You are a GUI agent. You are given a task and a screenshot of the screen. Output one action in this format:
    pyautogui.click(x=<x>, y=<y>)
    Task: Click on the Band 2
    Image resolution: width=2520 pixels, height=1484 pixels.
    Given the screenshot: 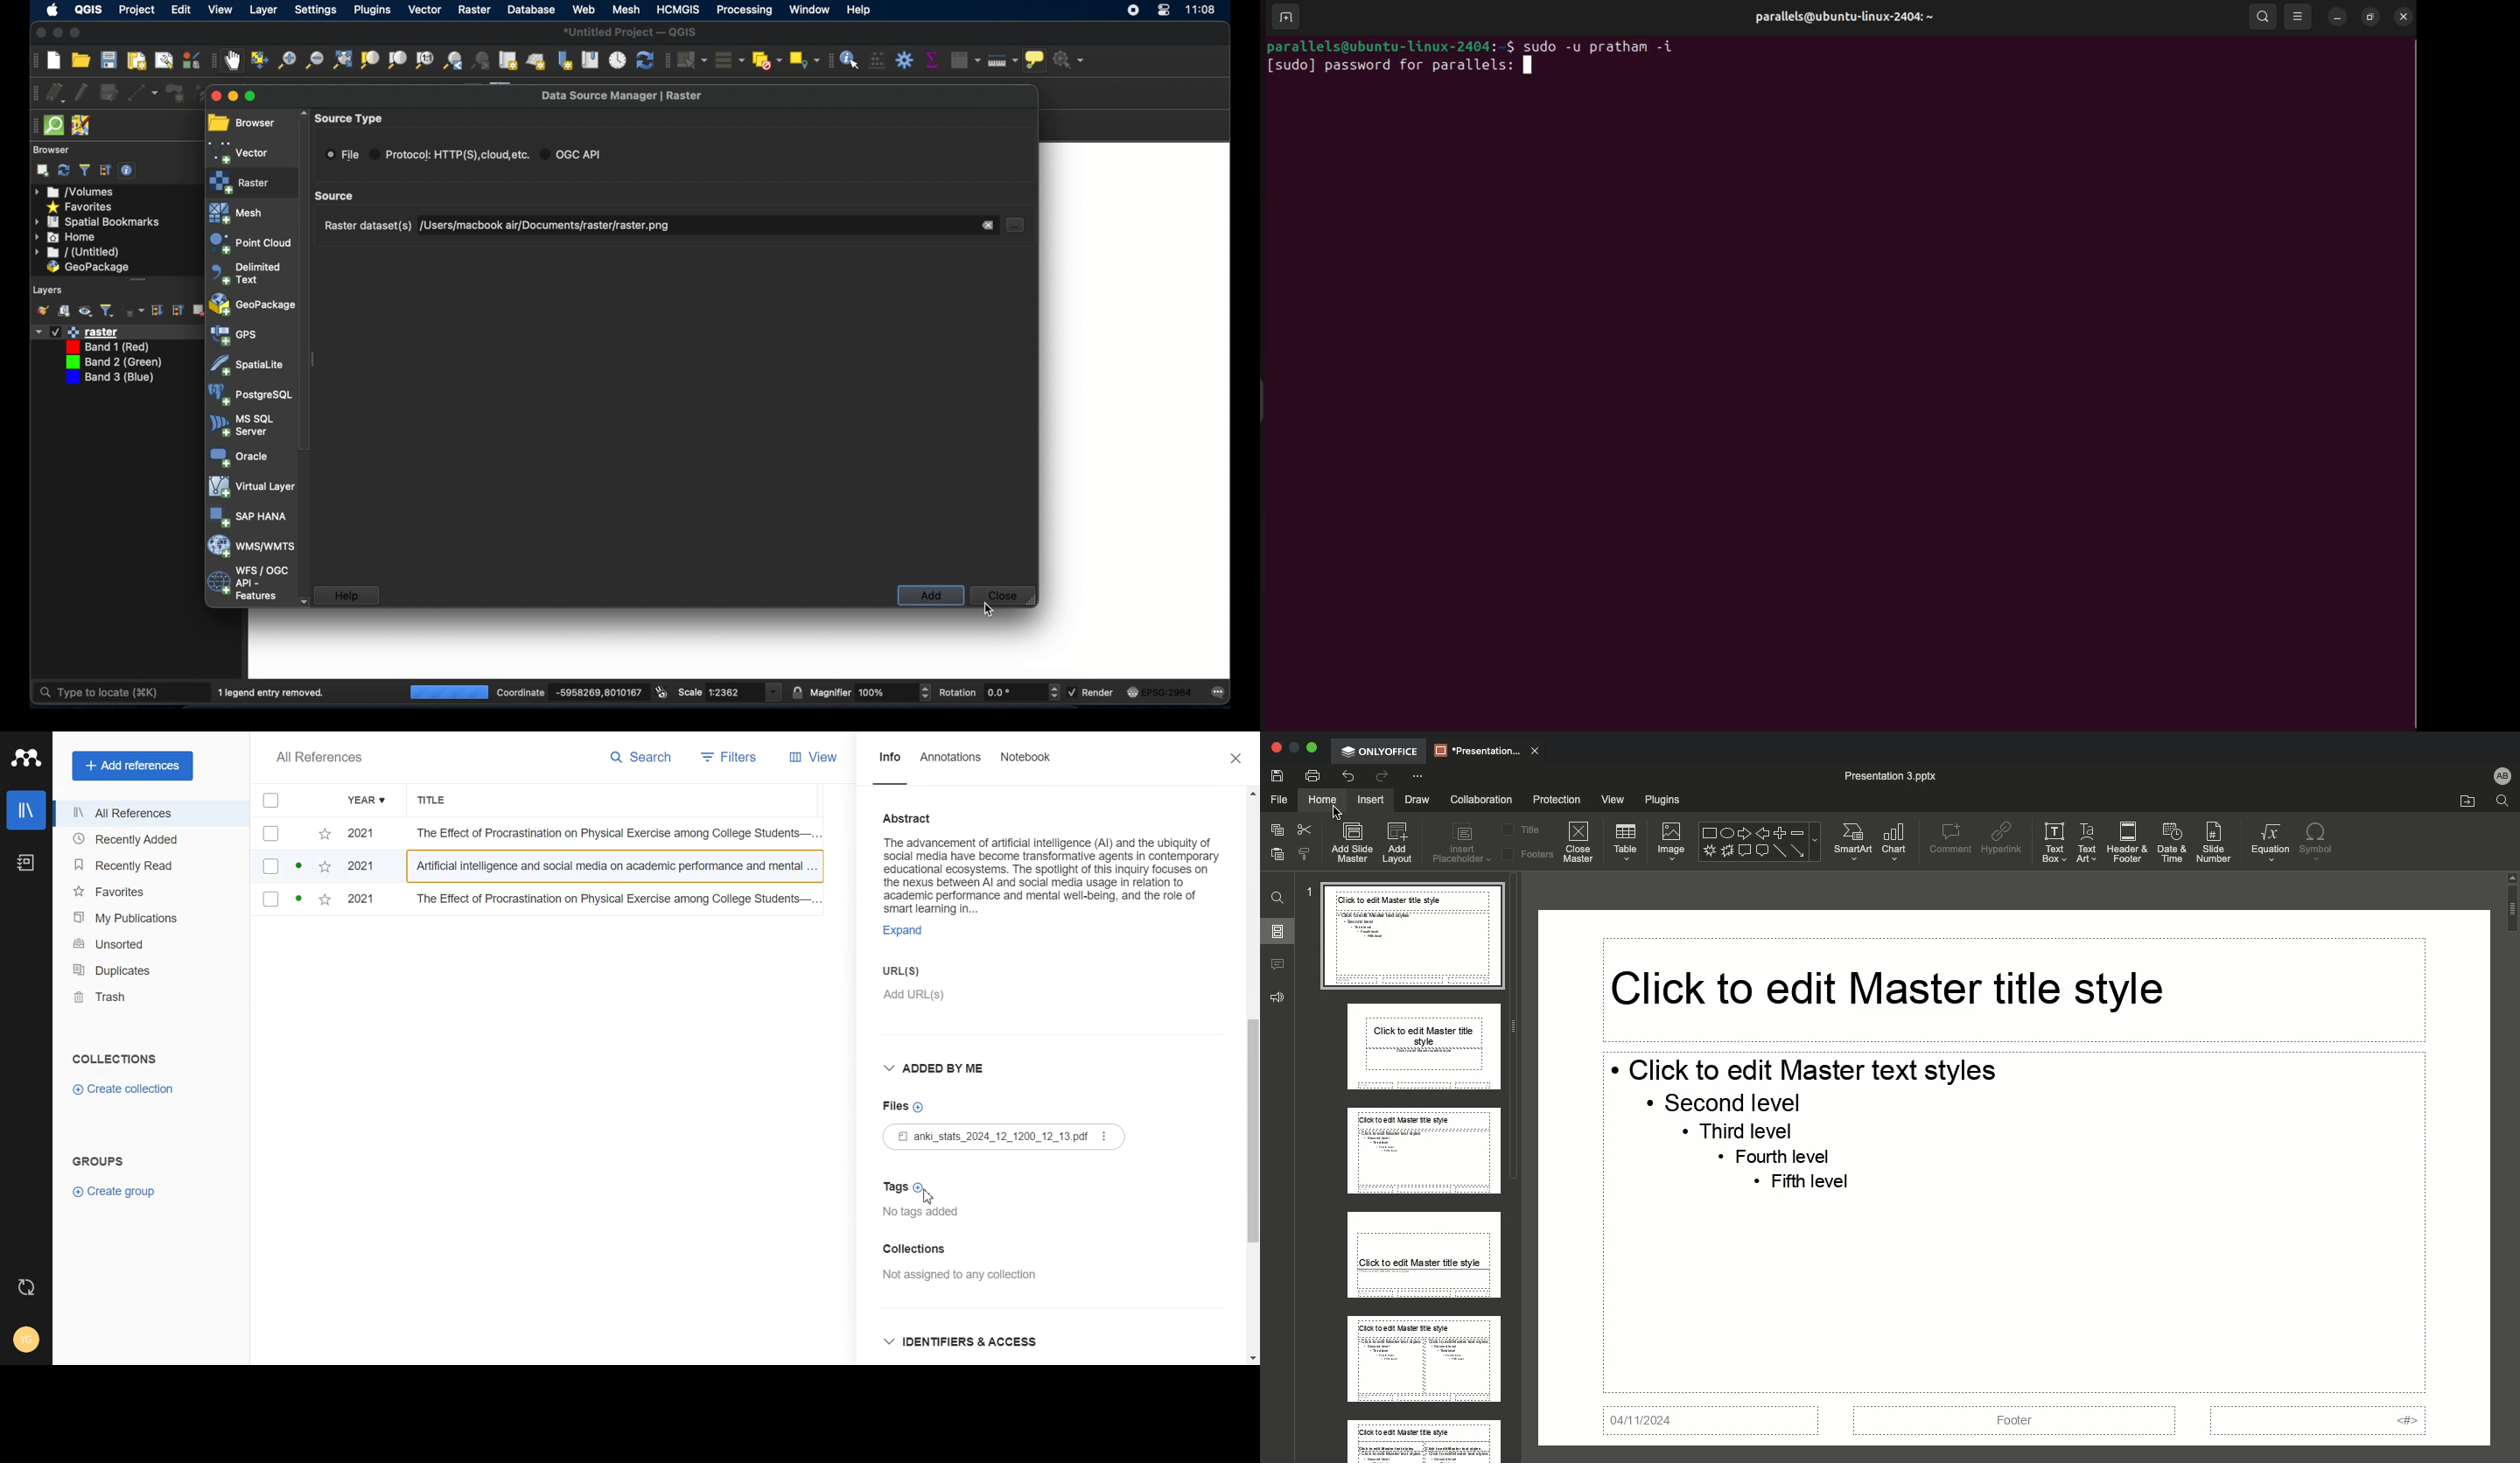 What is the action you would take?
    pyautogui.click(x=114, y=363)
    